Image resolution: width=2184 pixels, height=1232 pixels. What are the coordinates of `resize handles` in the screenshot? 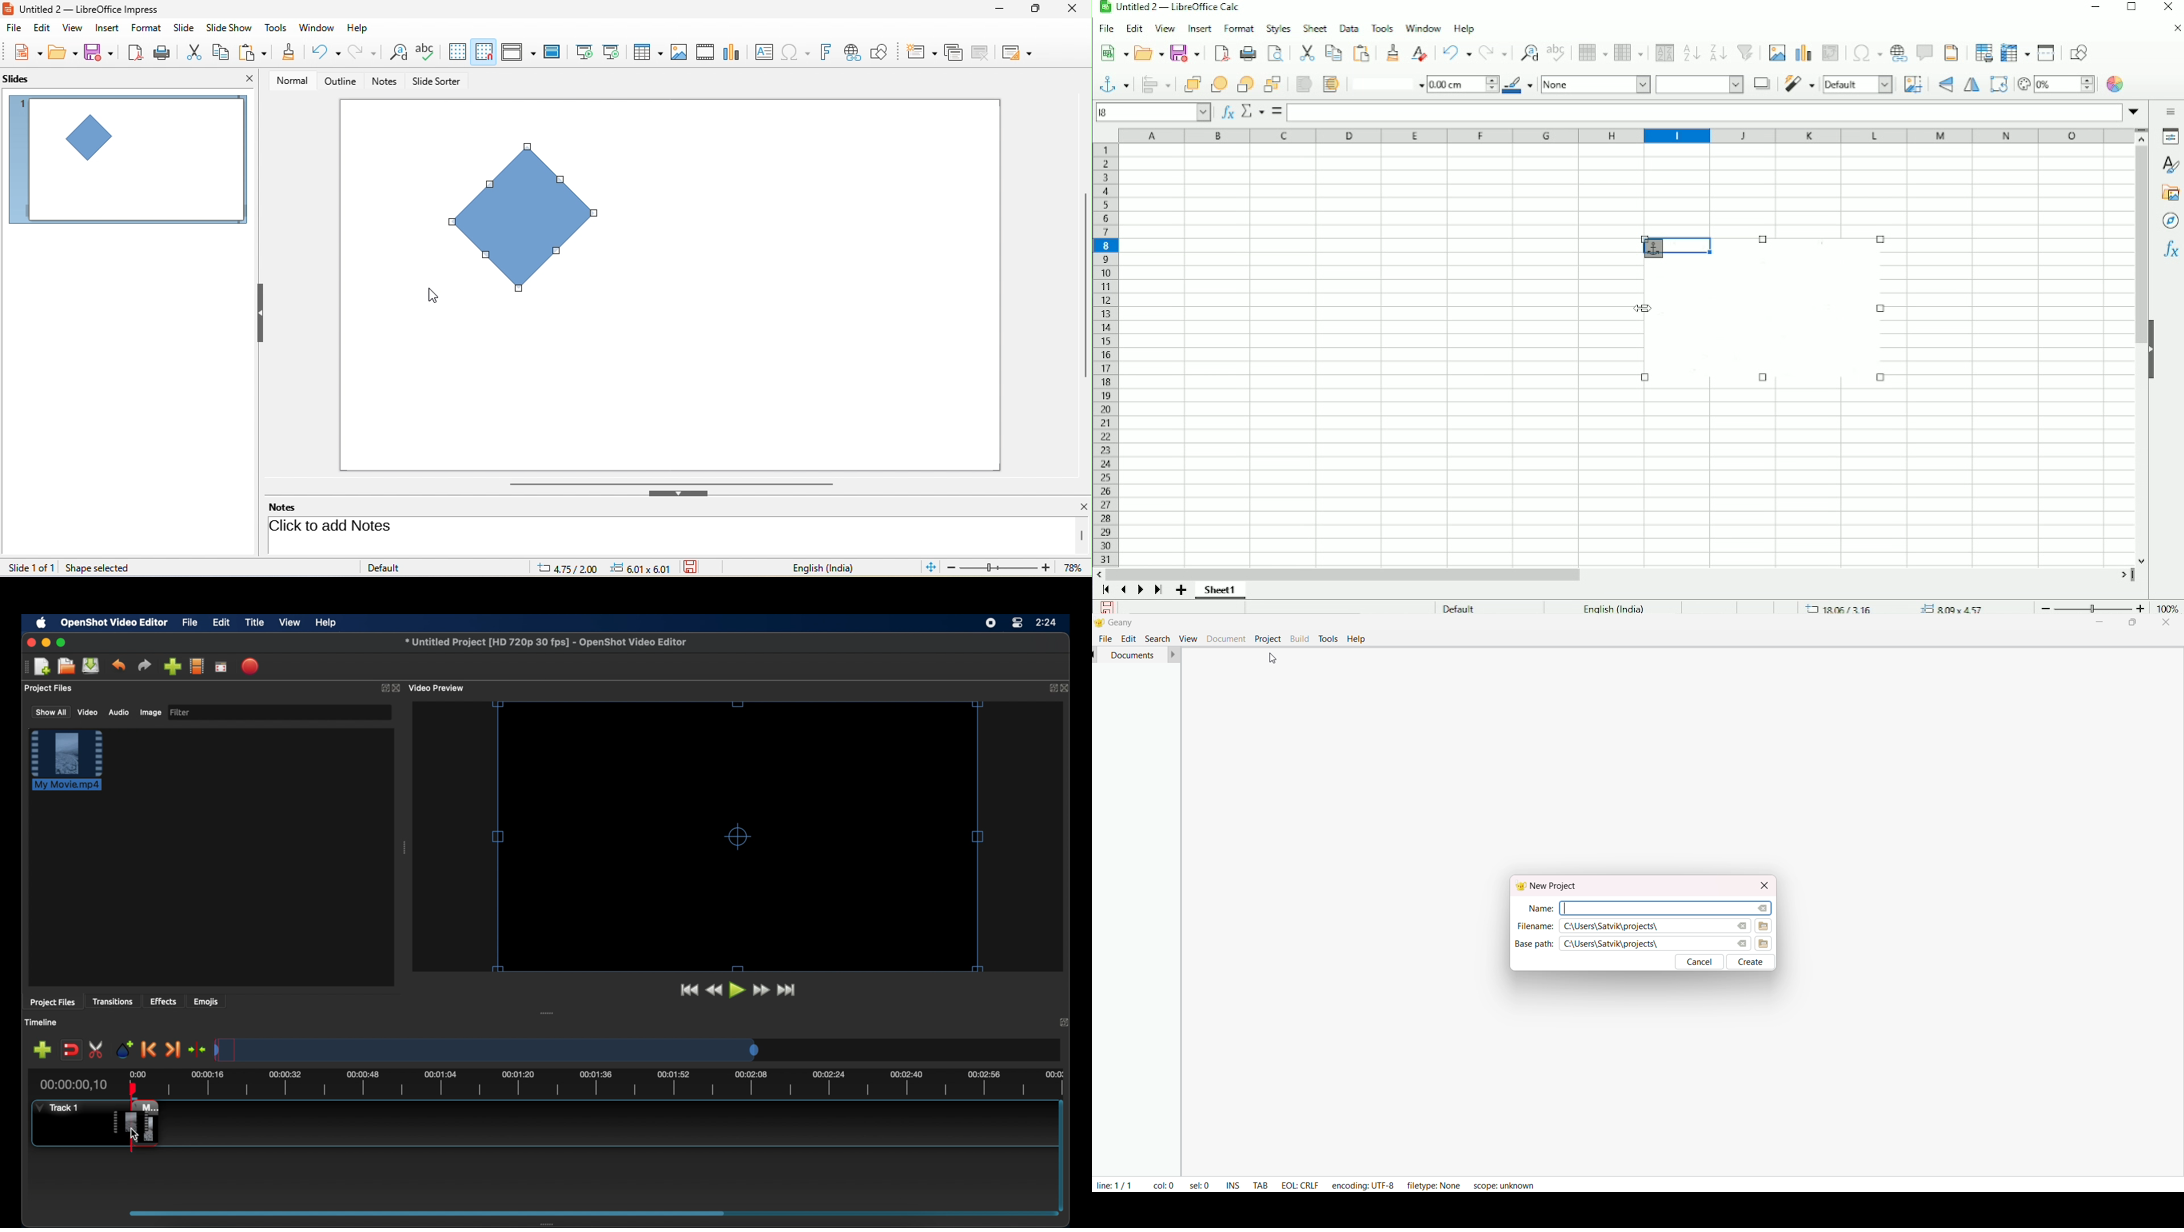 It's located at (738, 836).